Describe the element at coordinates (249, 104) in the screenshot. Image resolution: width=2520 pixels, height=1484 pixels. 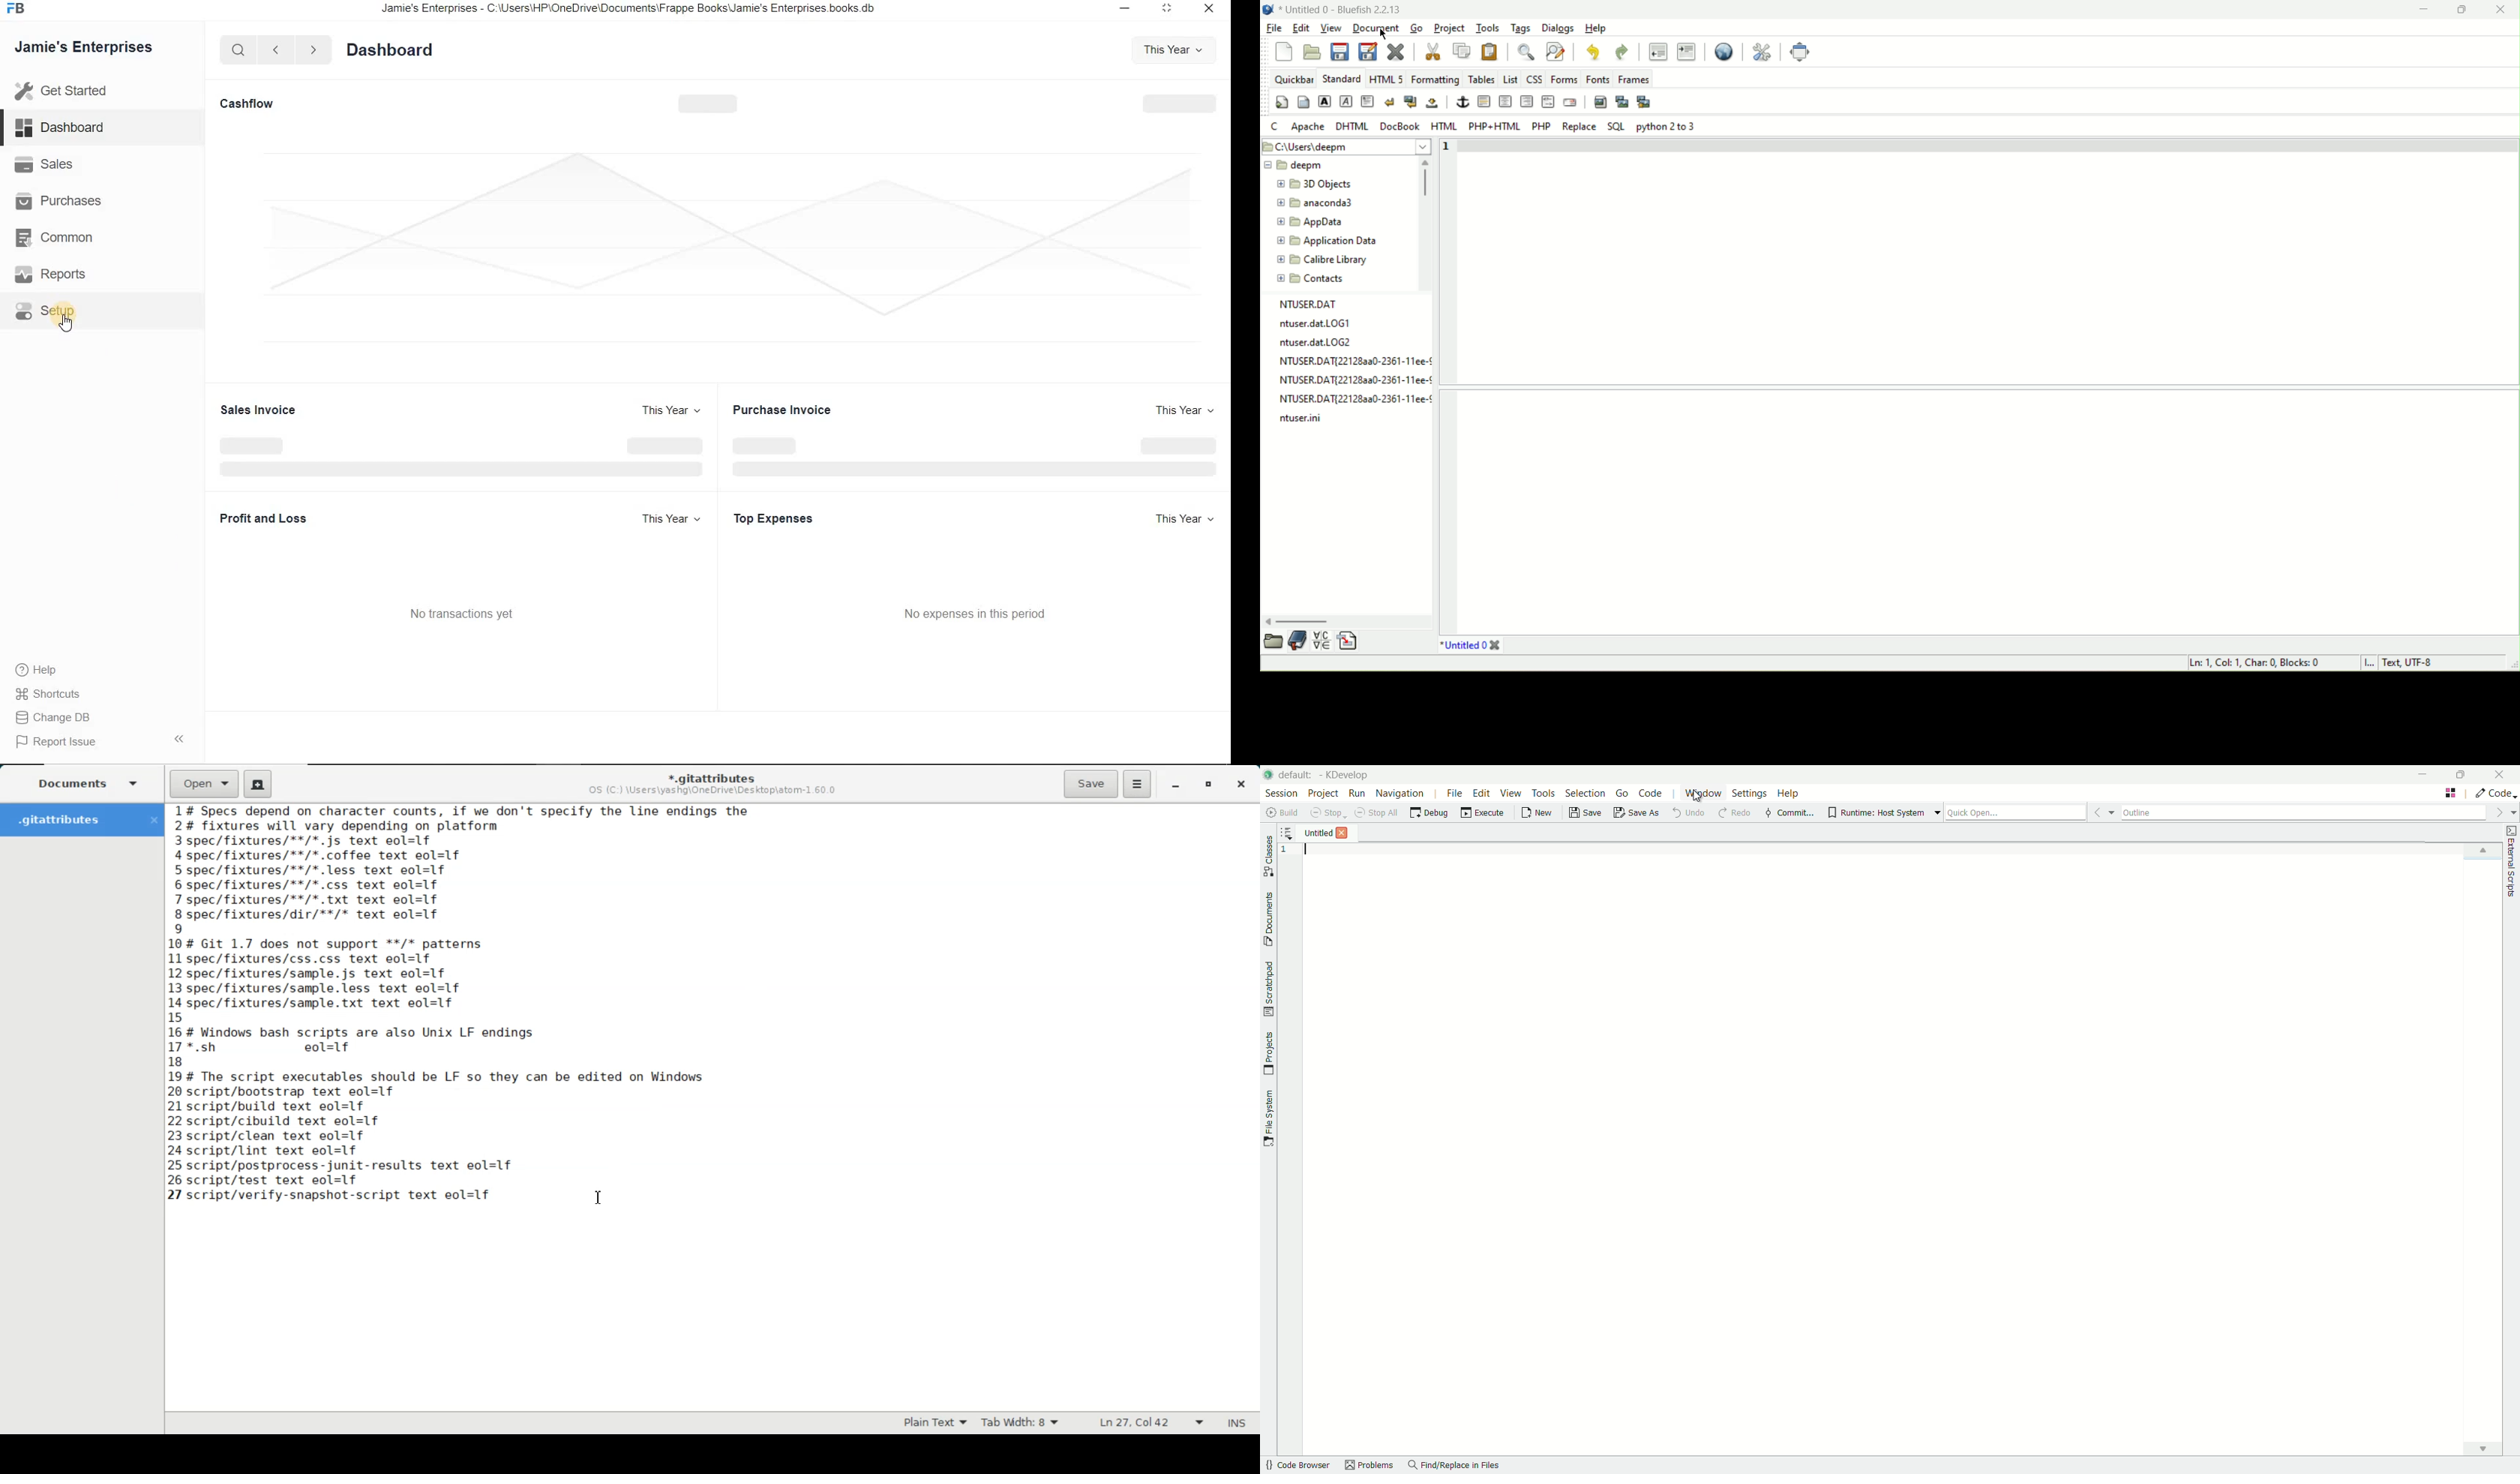
I see `Cashflow` at that location.